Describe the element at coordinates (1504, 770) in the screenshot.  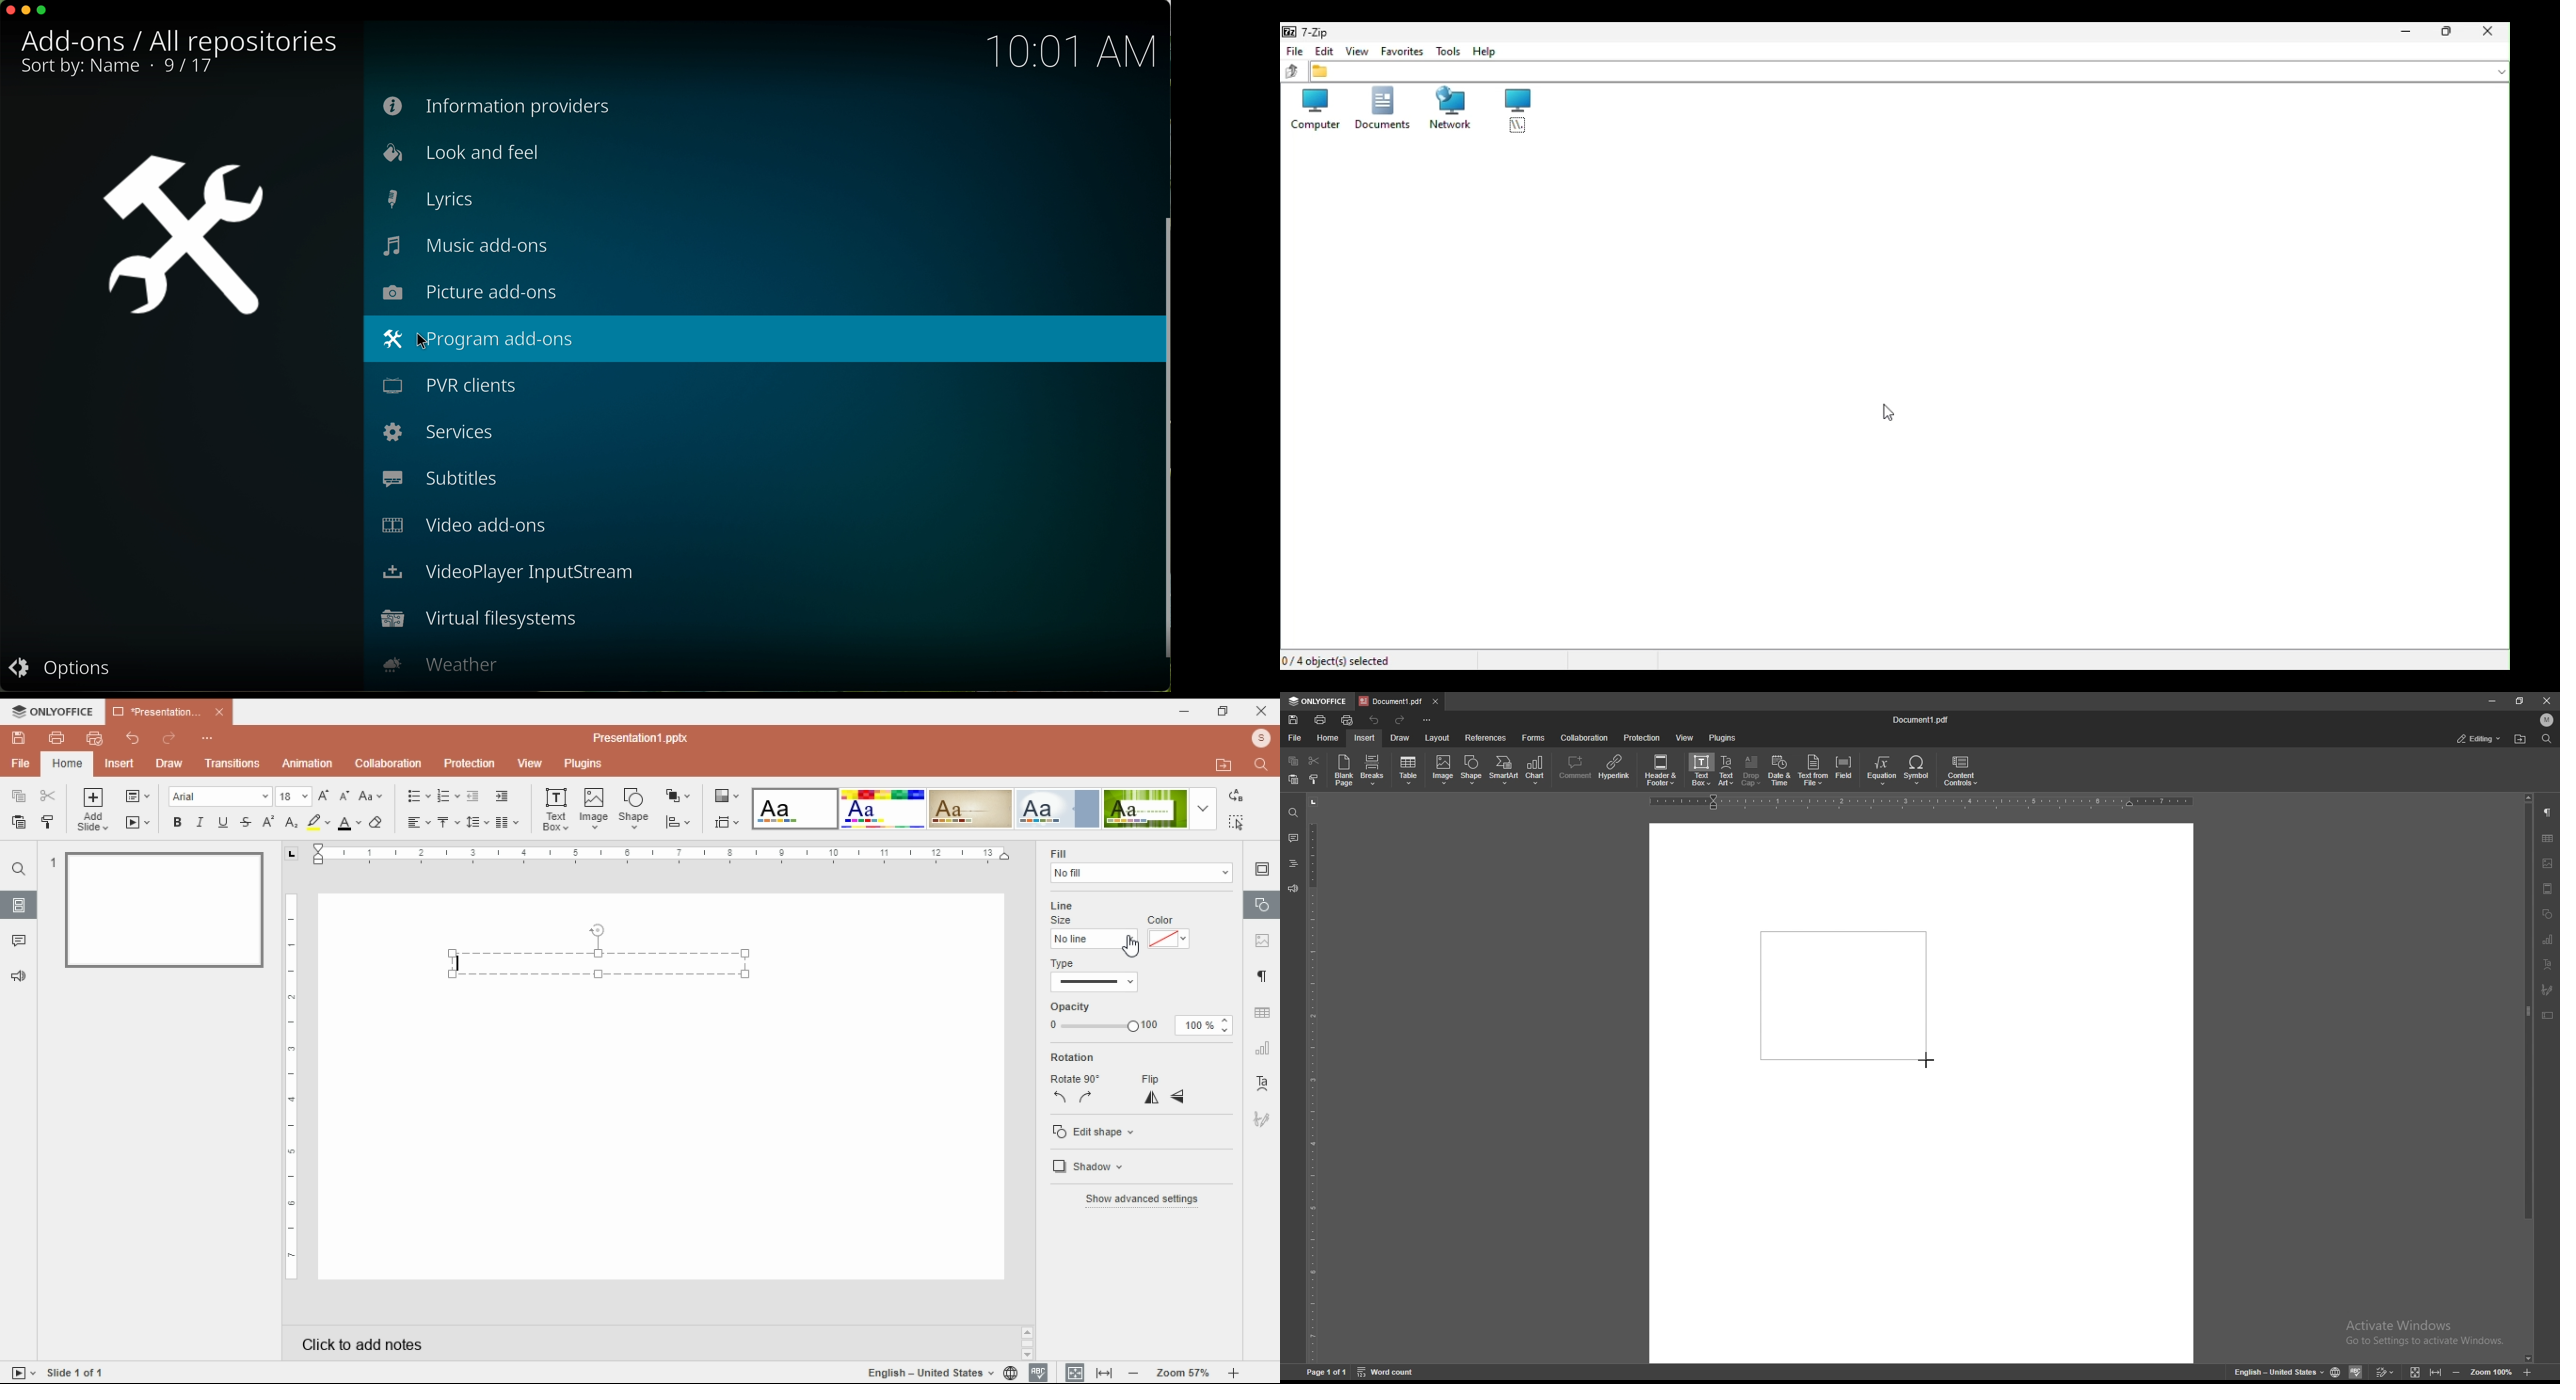
I see `smart art` at that location.